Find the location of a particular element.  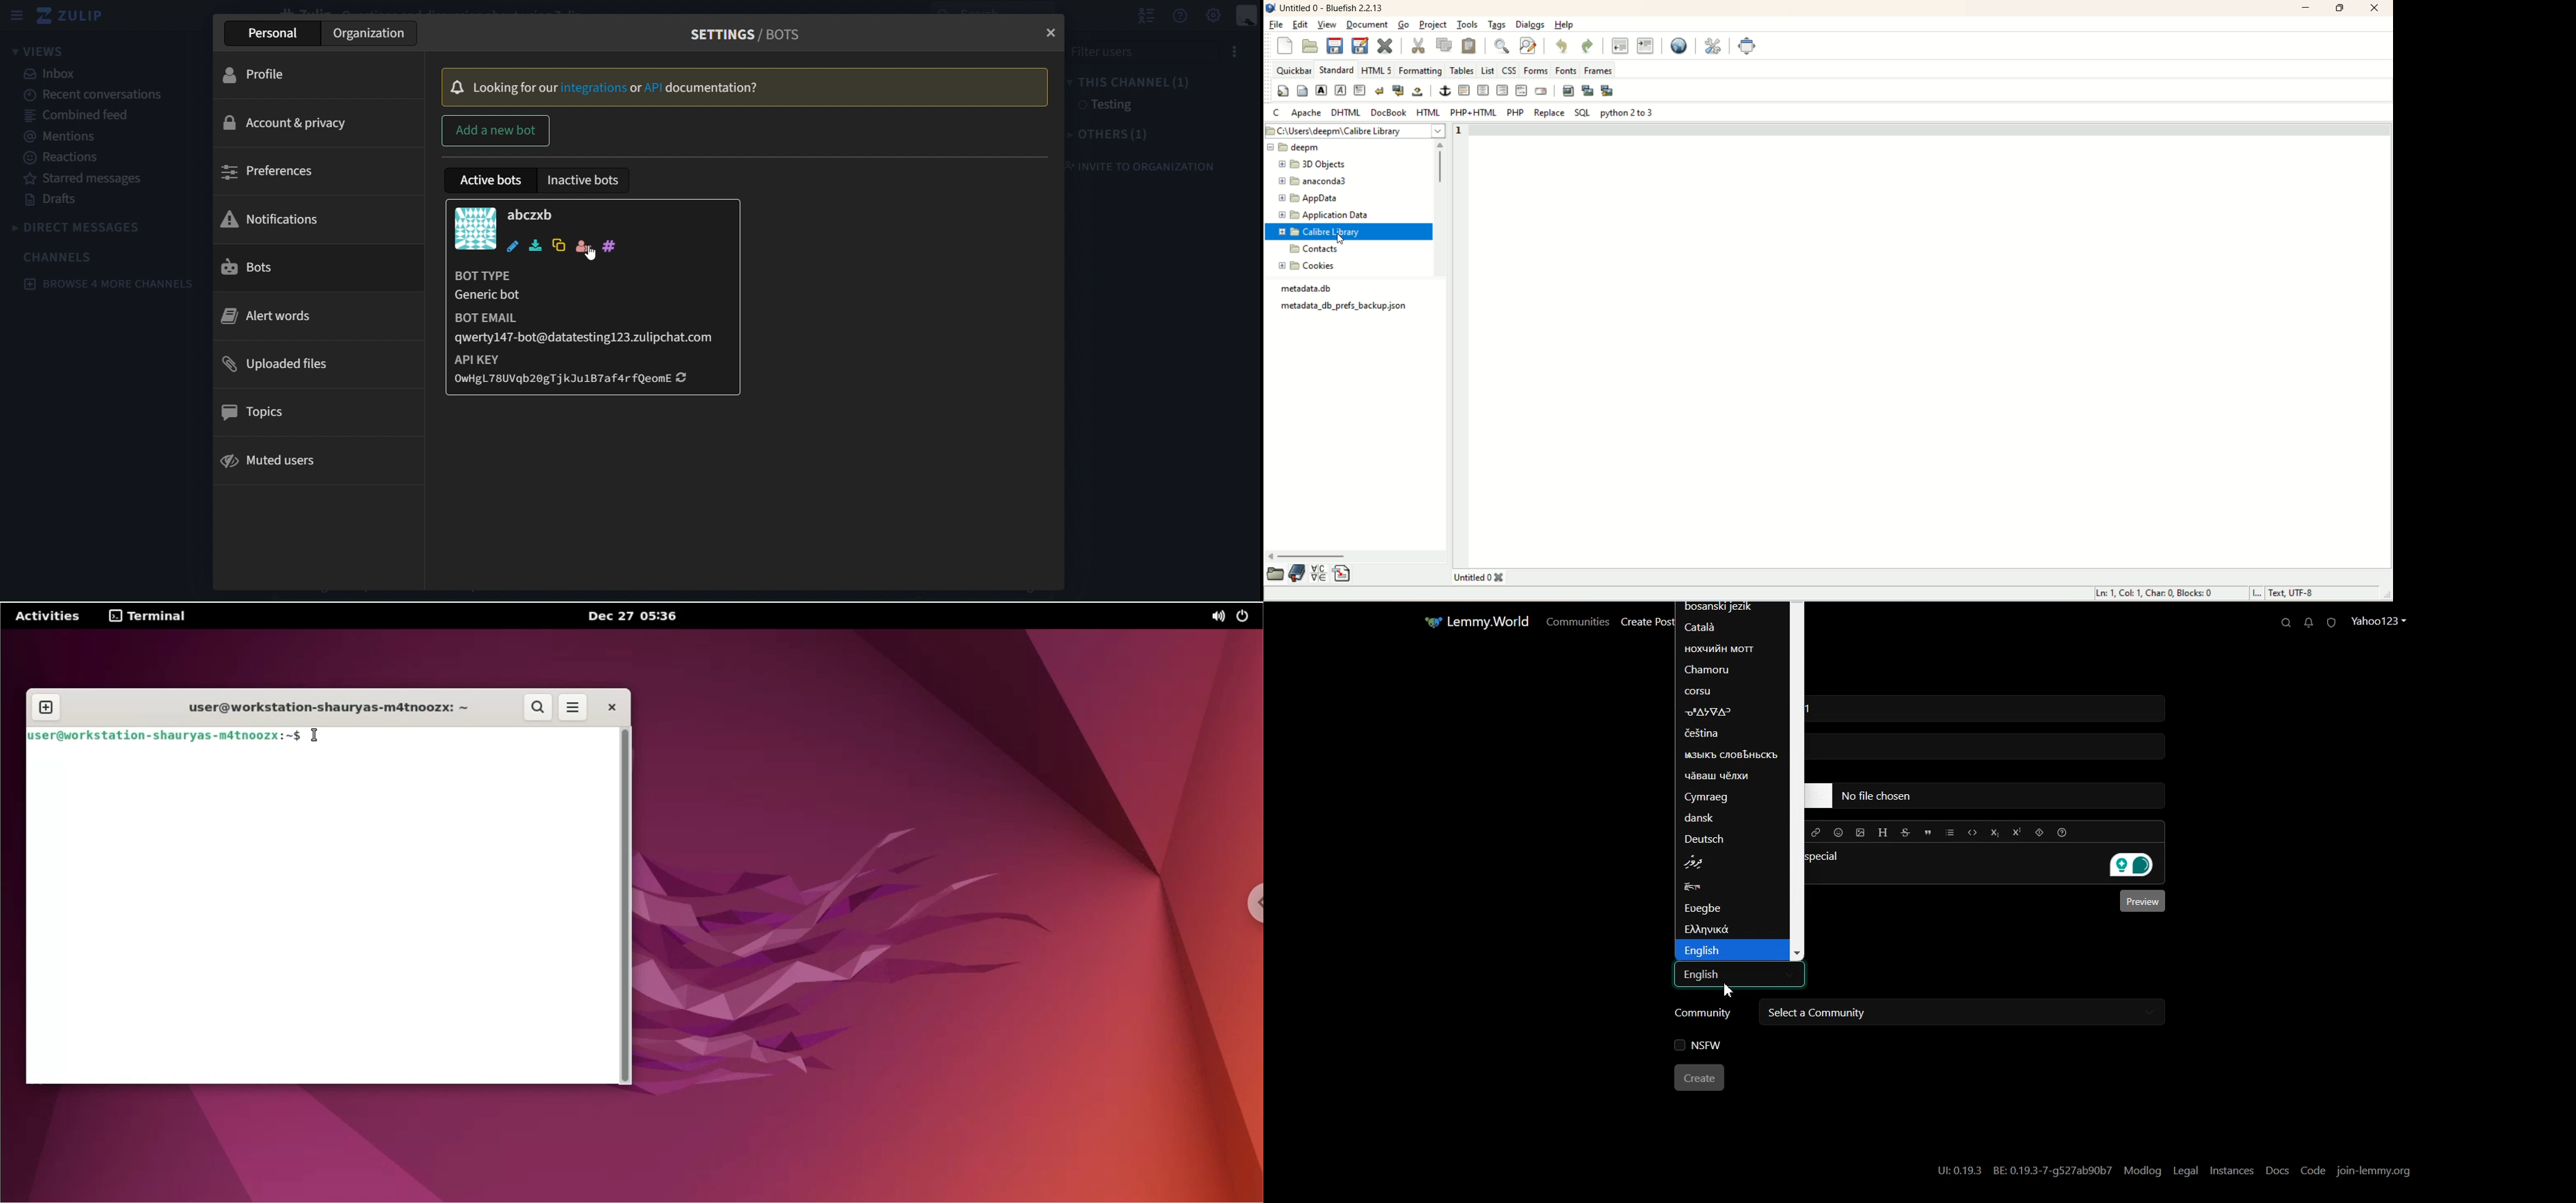

close is located at coordinates (2374, 9).